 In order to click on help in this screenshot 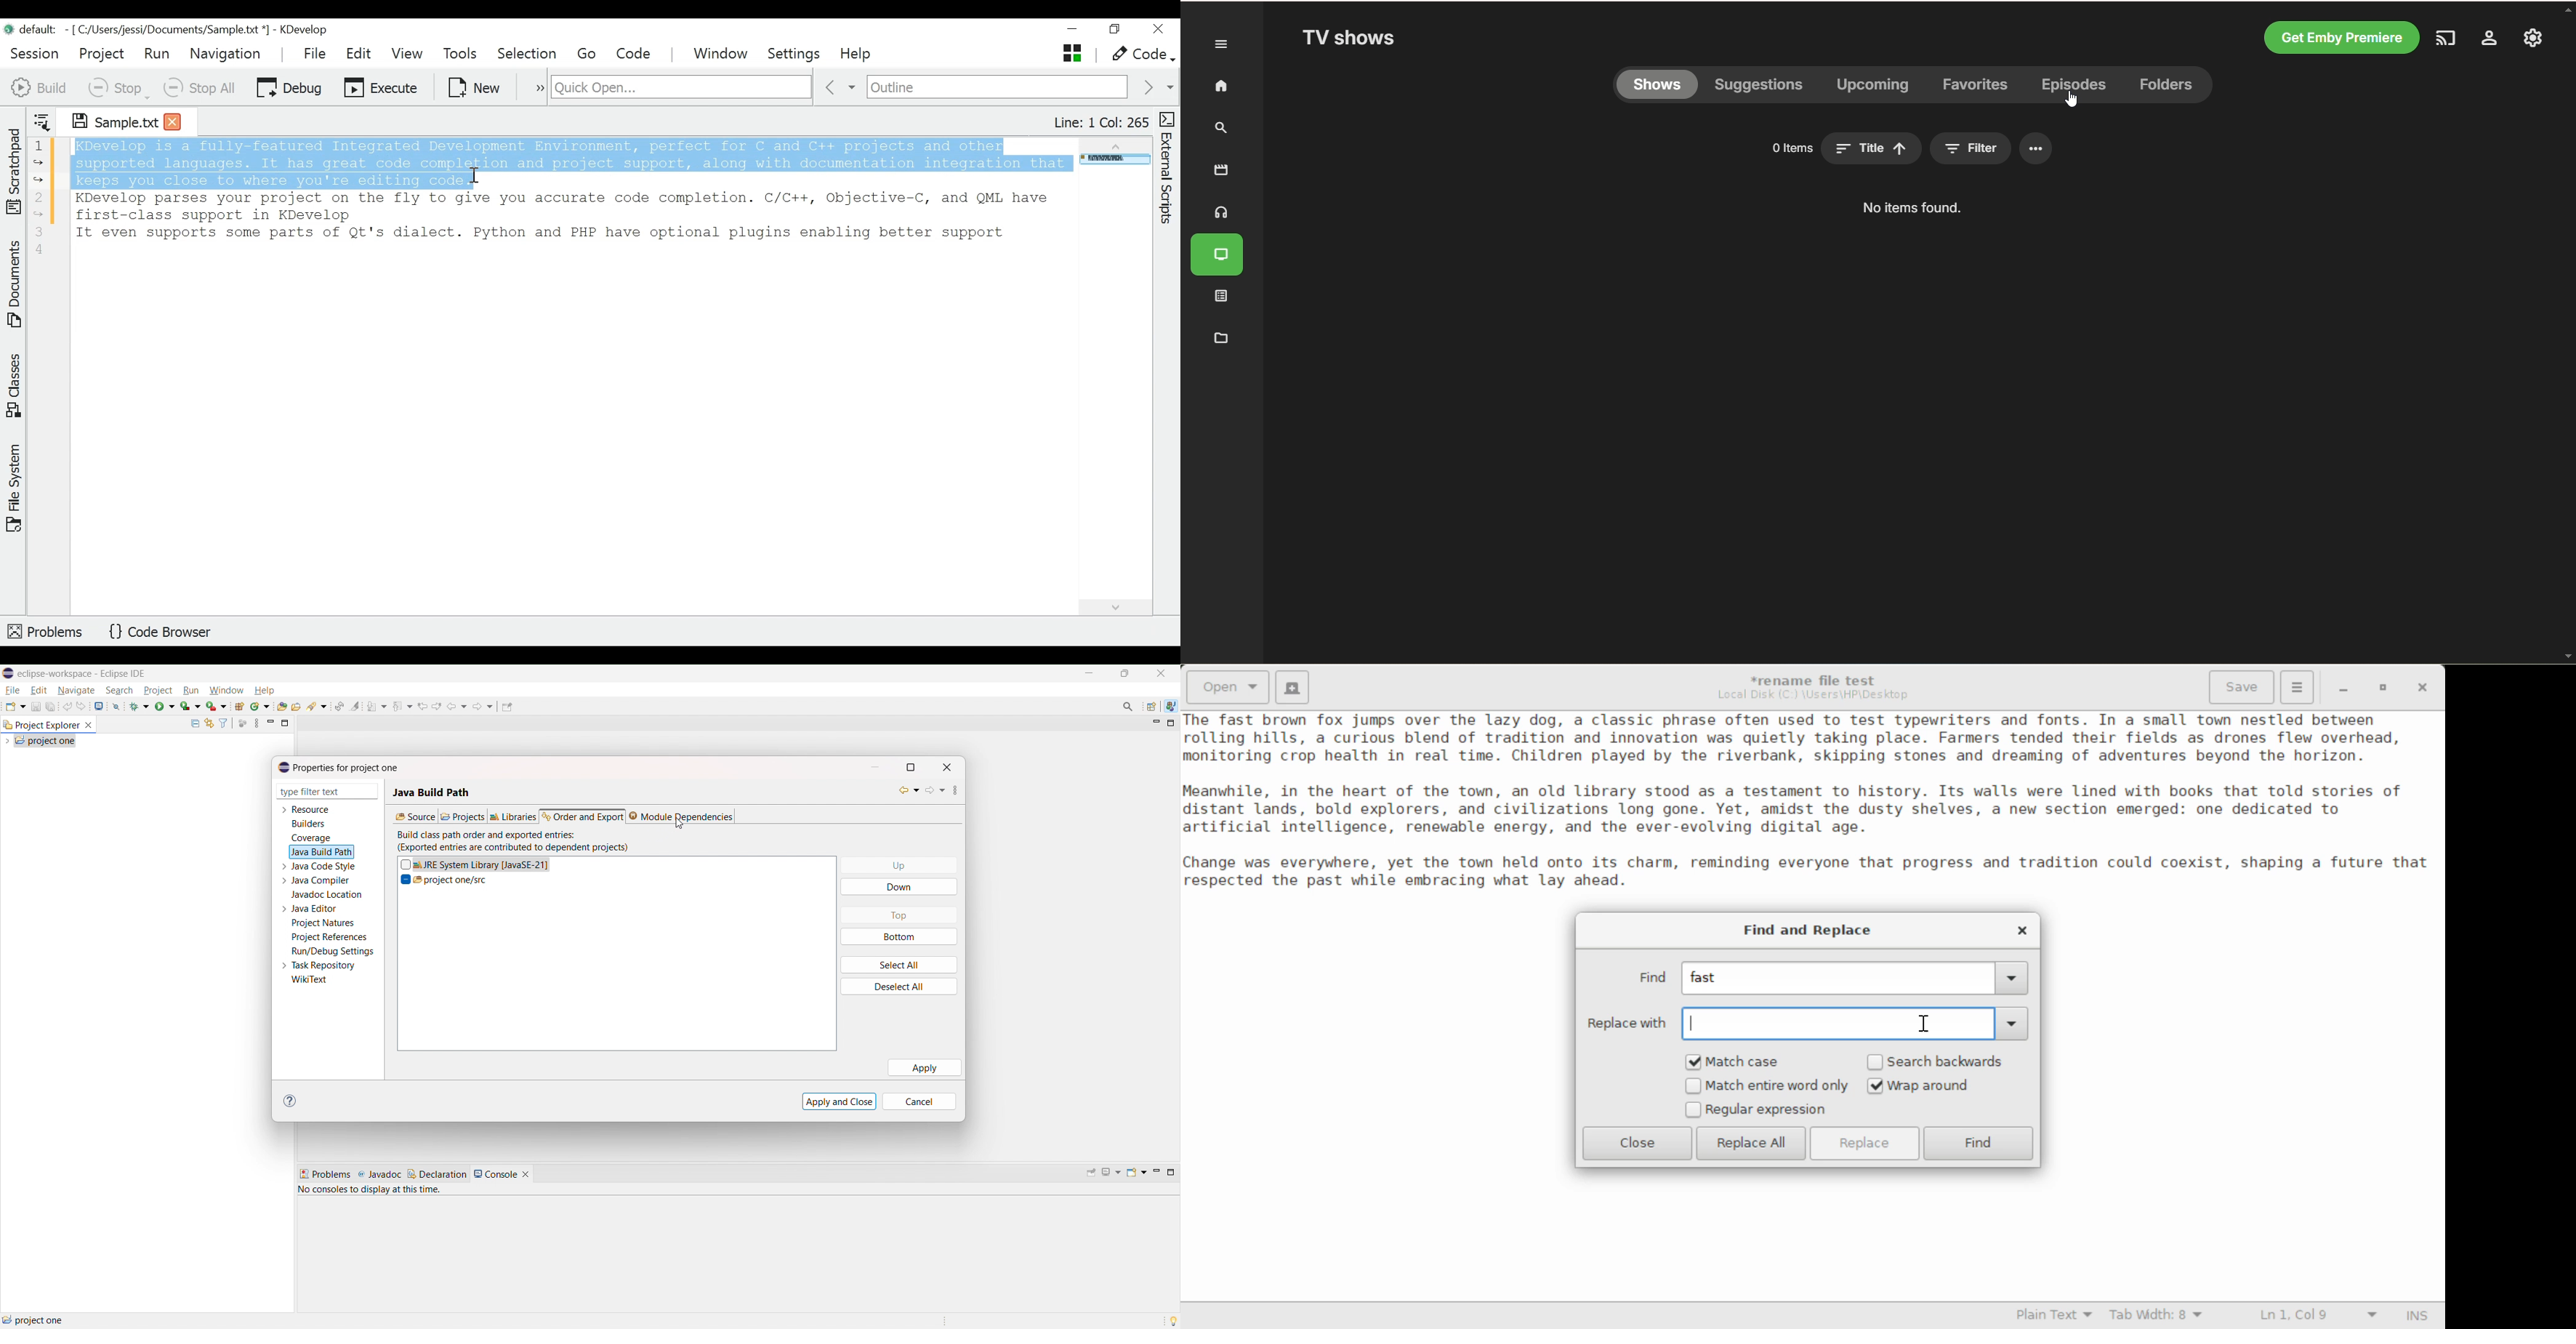, I will do `click(264, 690)`.